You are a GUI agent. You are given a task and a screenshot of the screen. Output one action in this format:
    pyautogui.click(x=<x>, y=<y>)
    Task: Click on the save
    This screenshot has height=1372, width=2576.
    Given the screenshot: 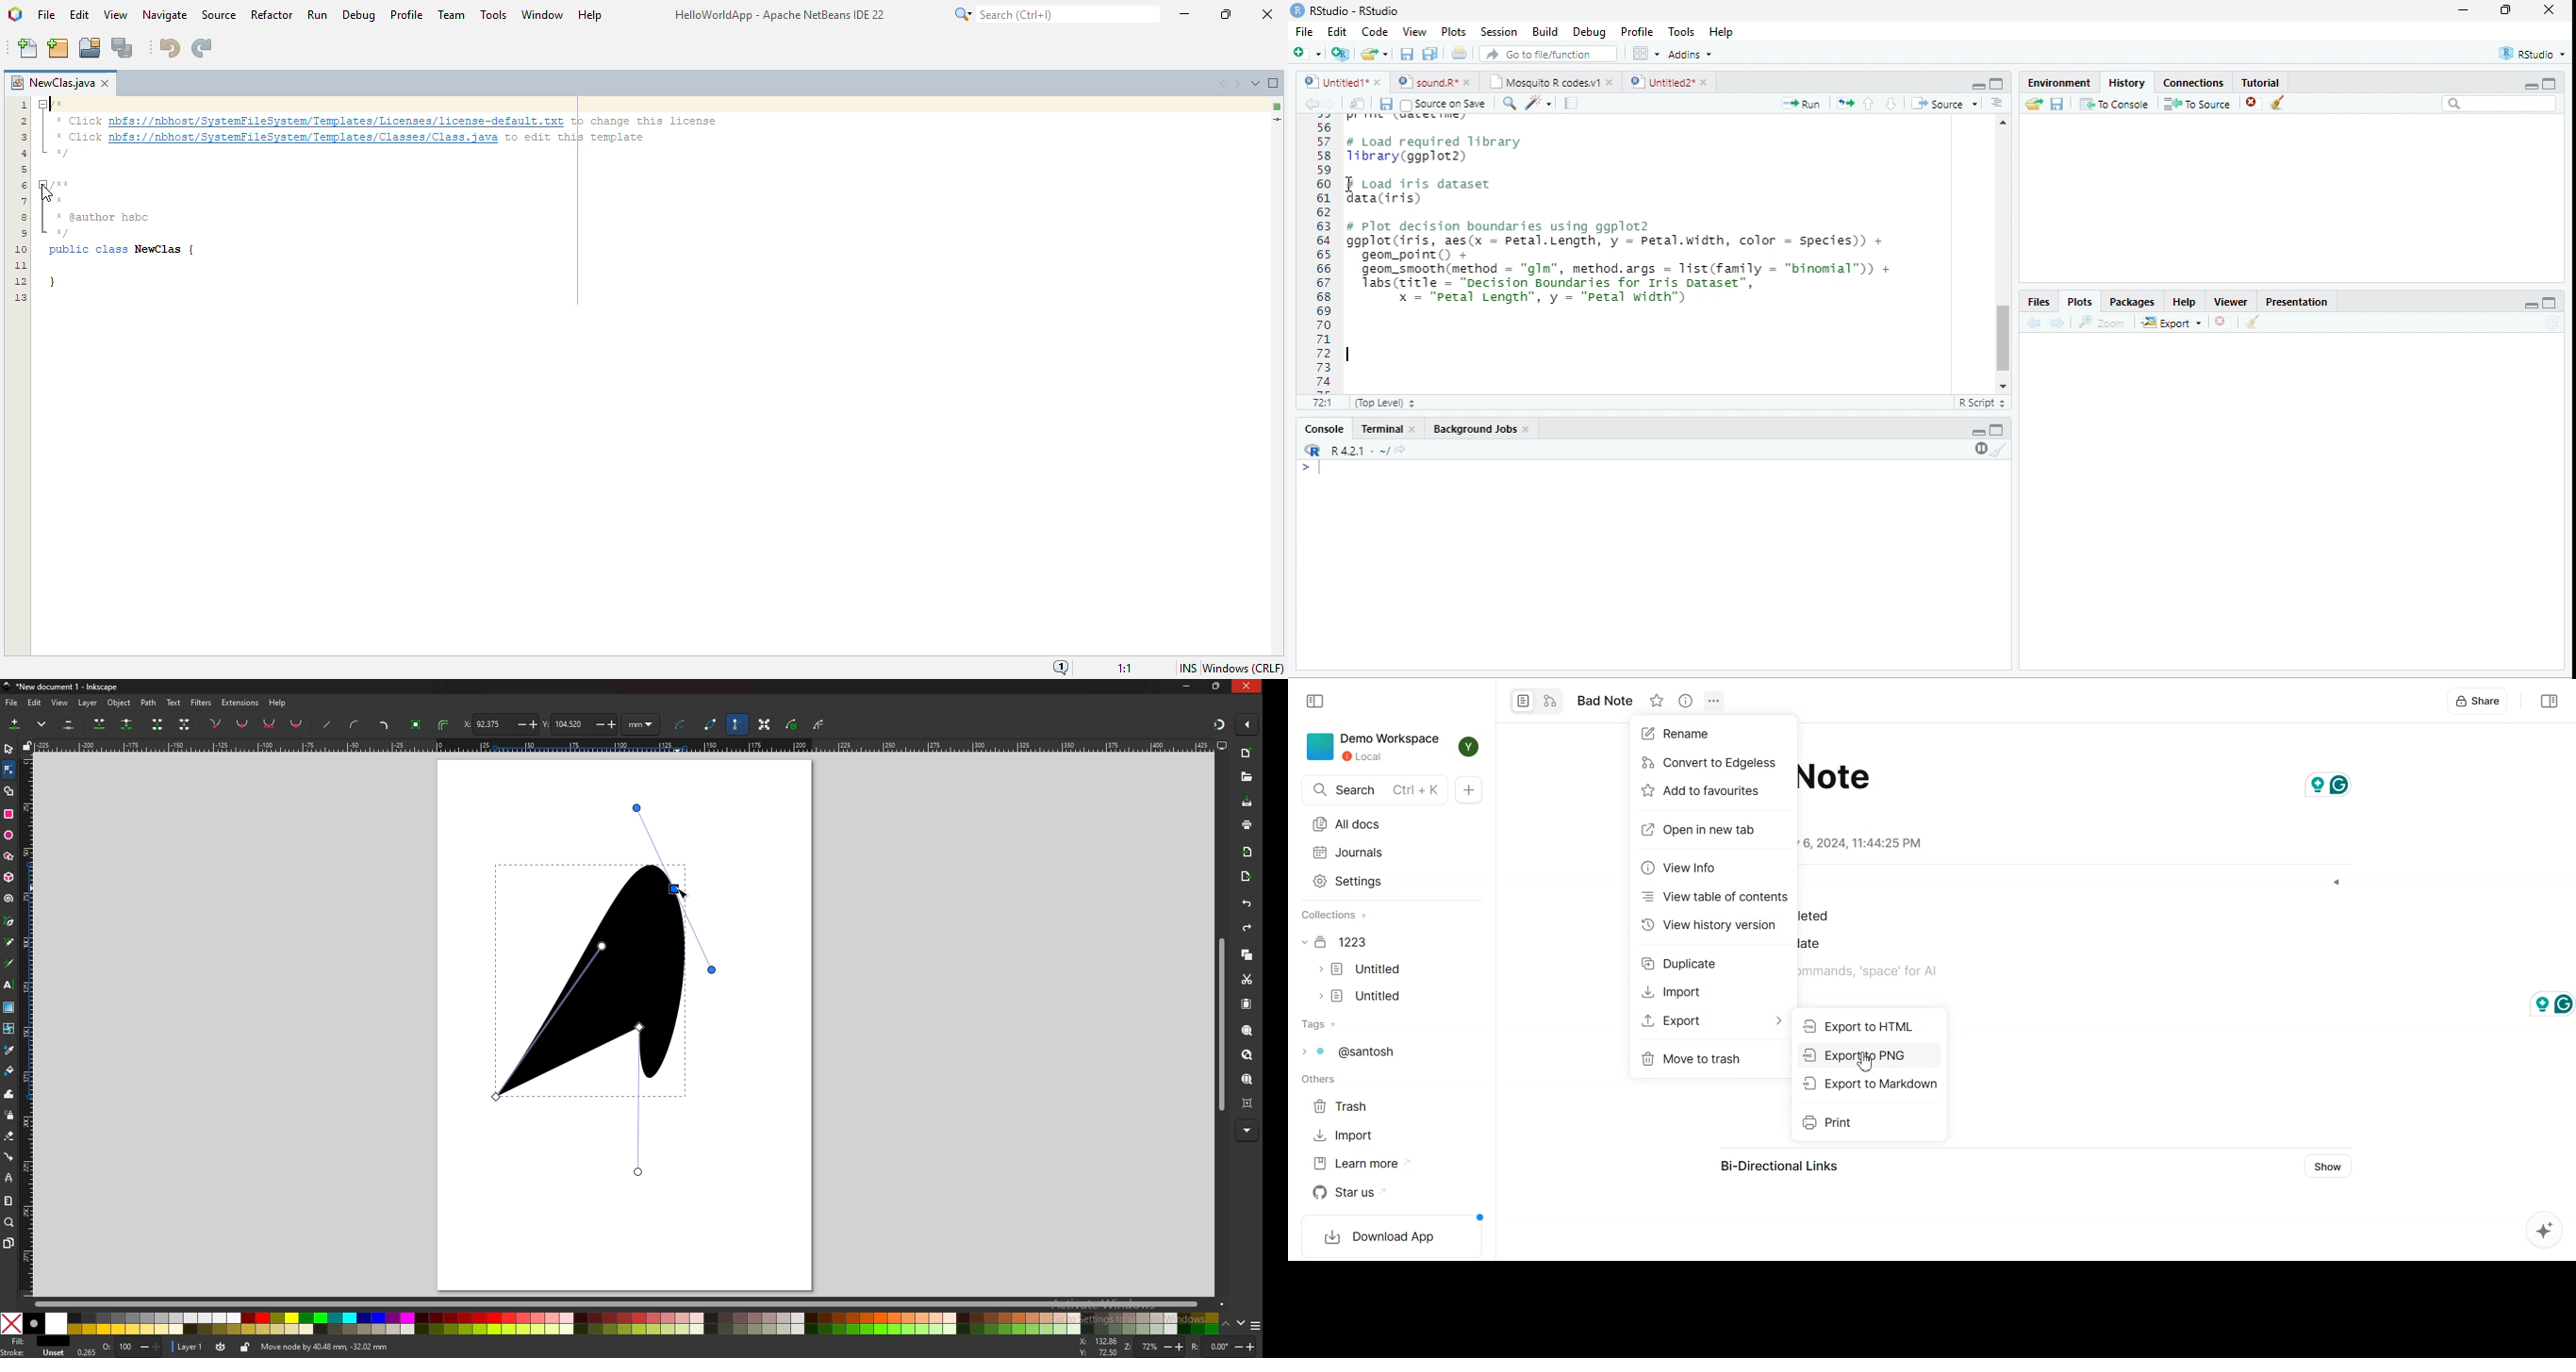 What is the action you would take?
    pyautogui.click(x=2056, y=104)
    